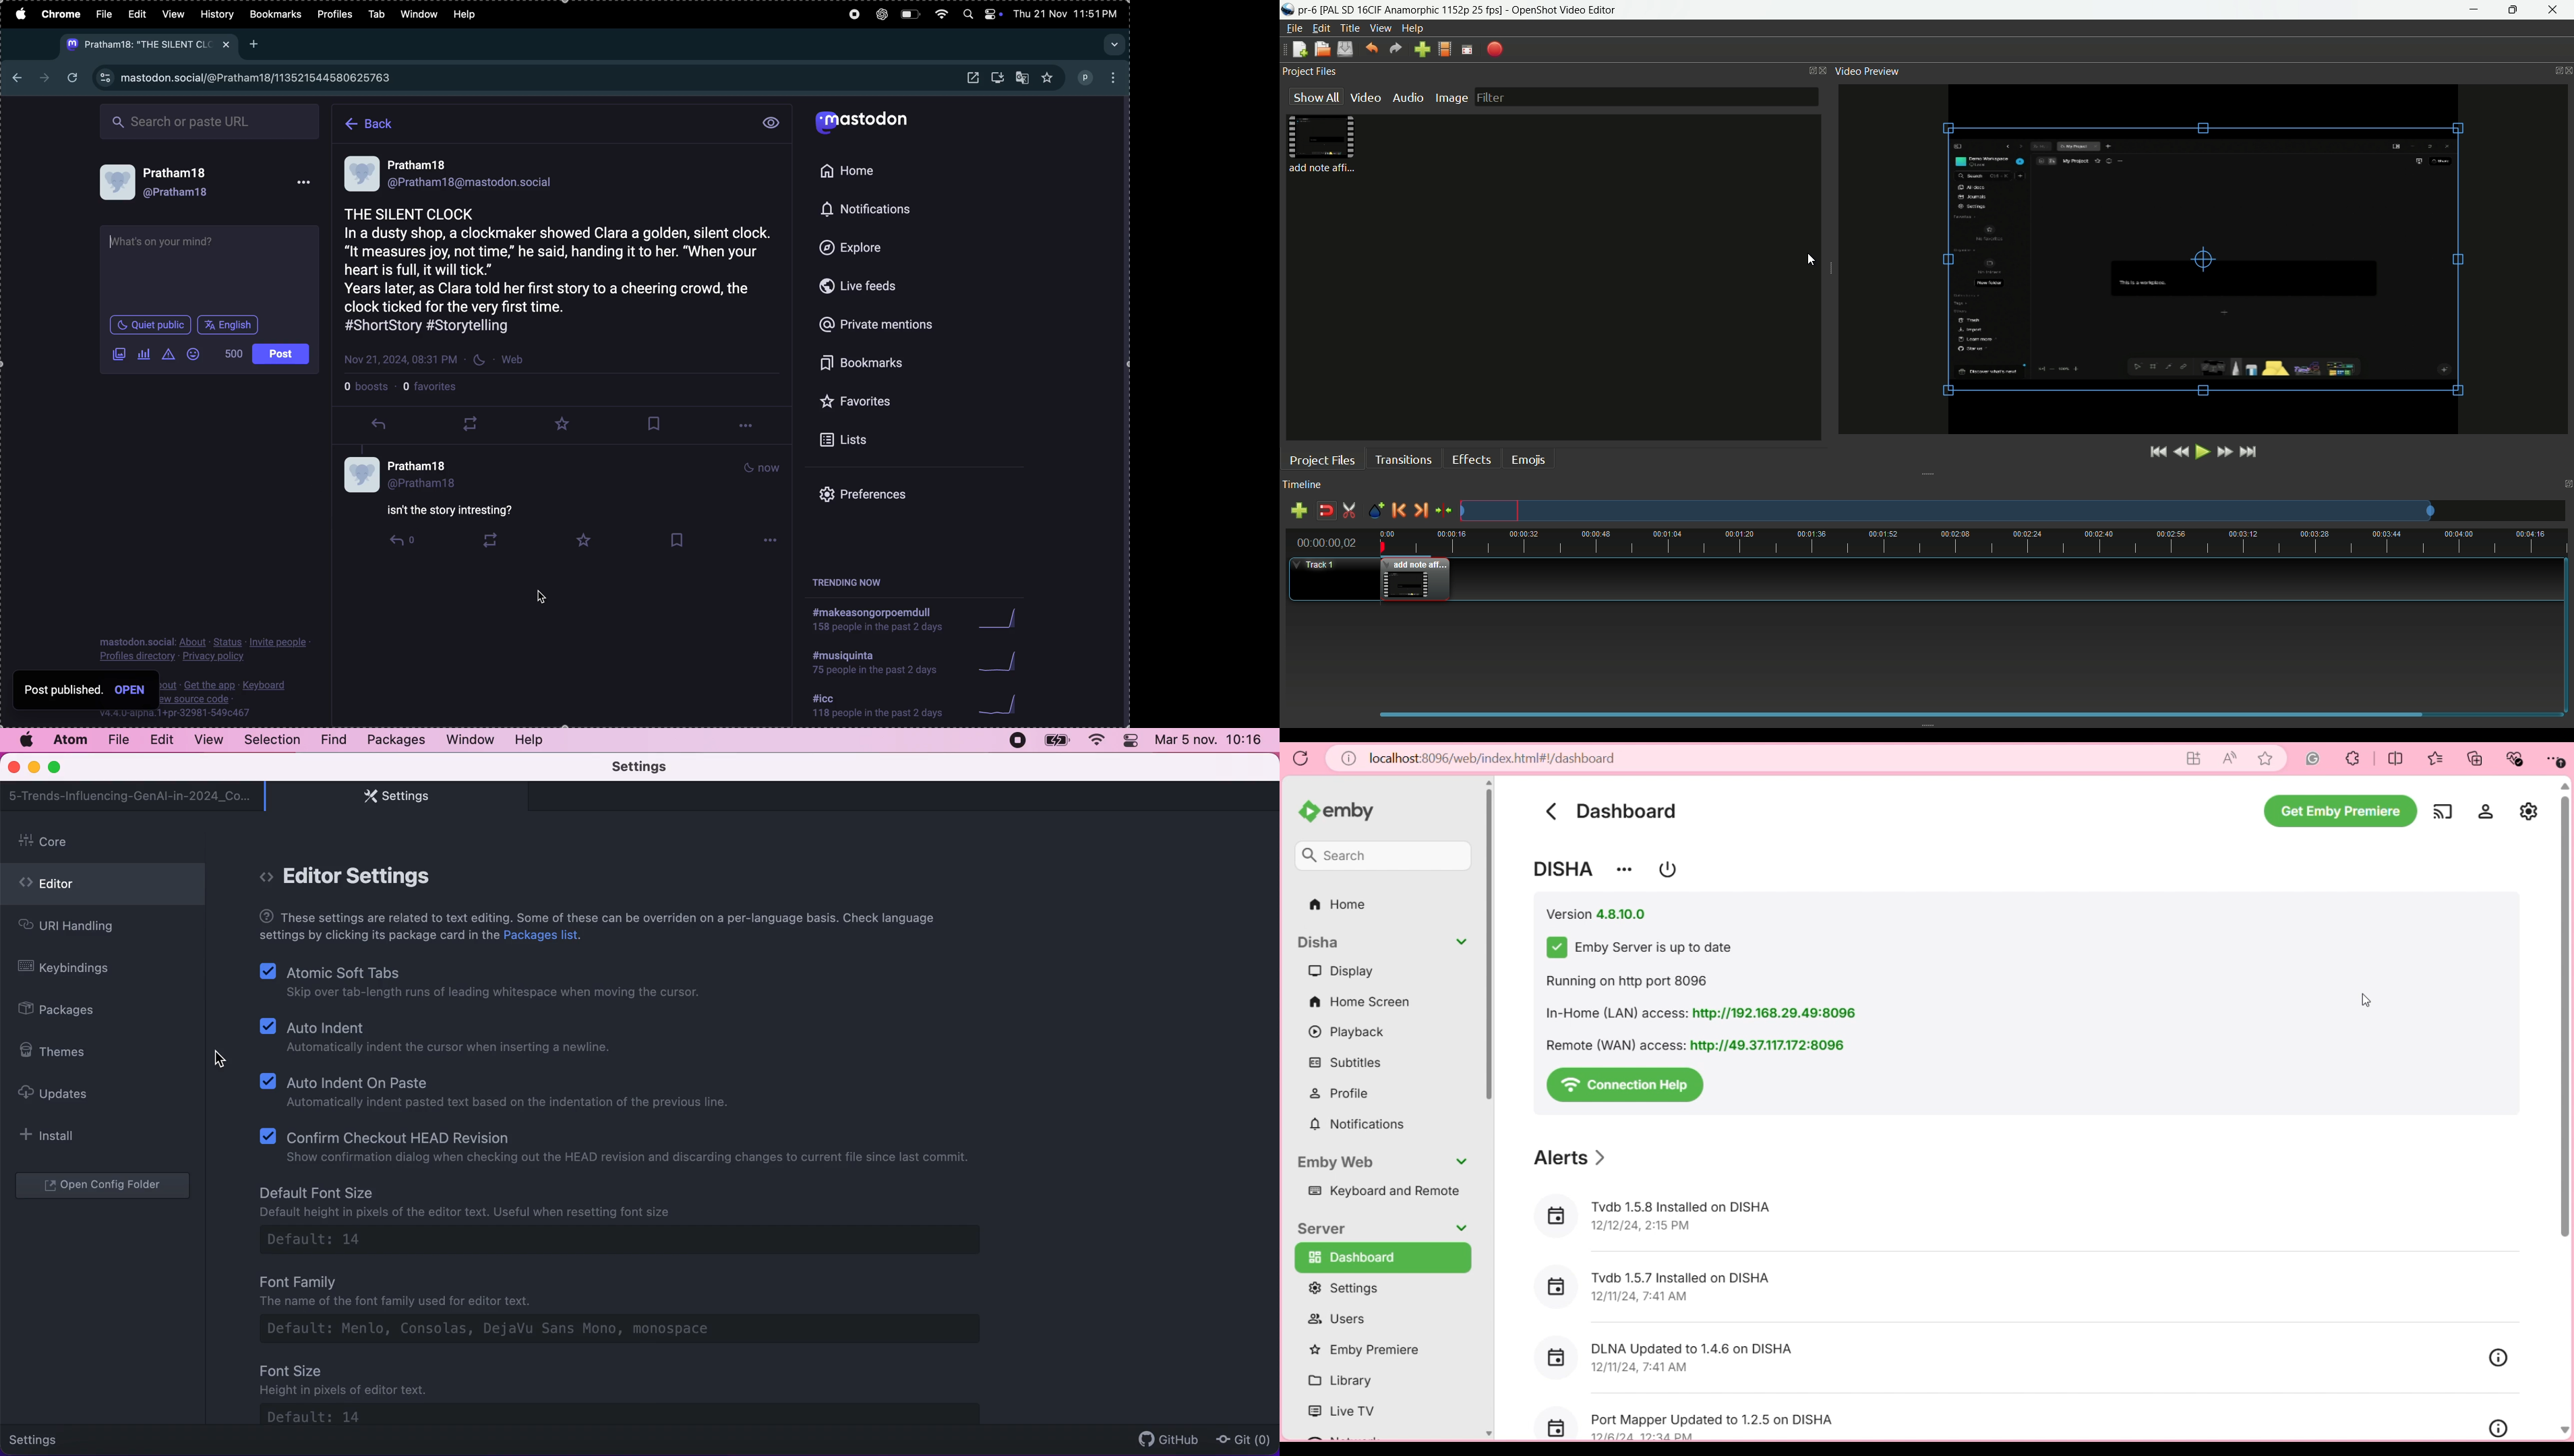  I want to click on Home, current selection highlighted, so click(1382, 905).